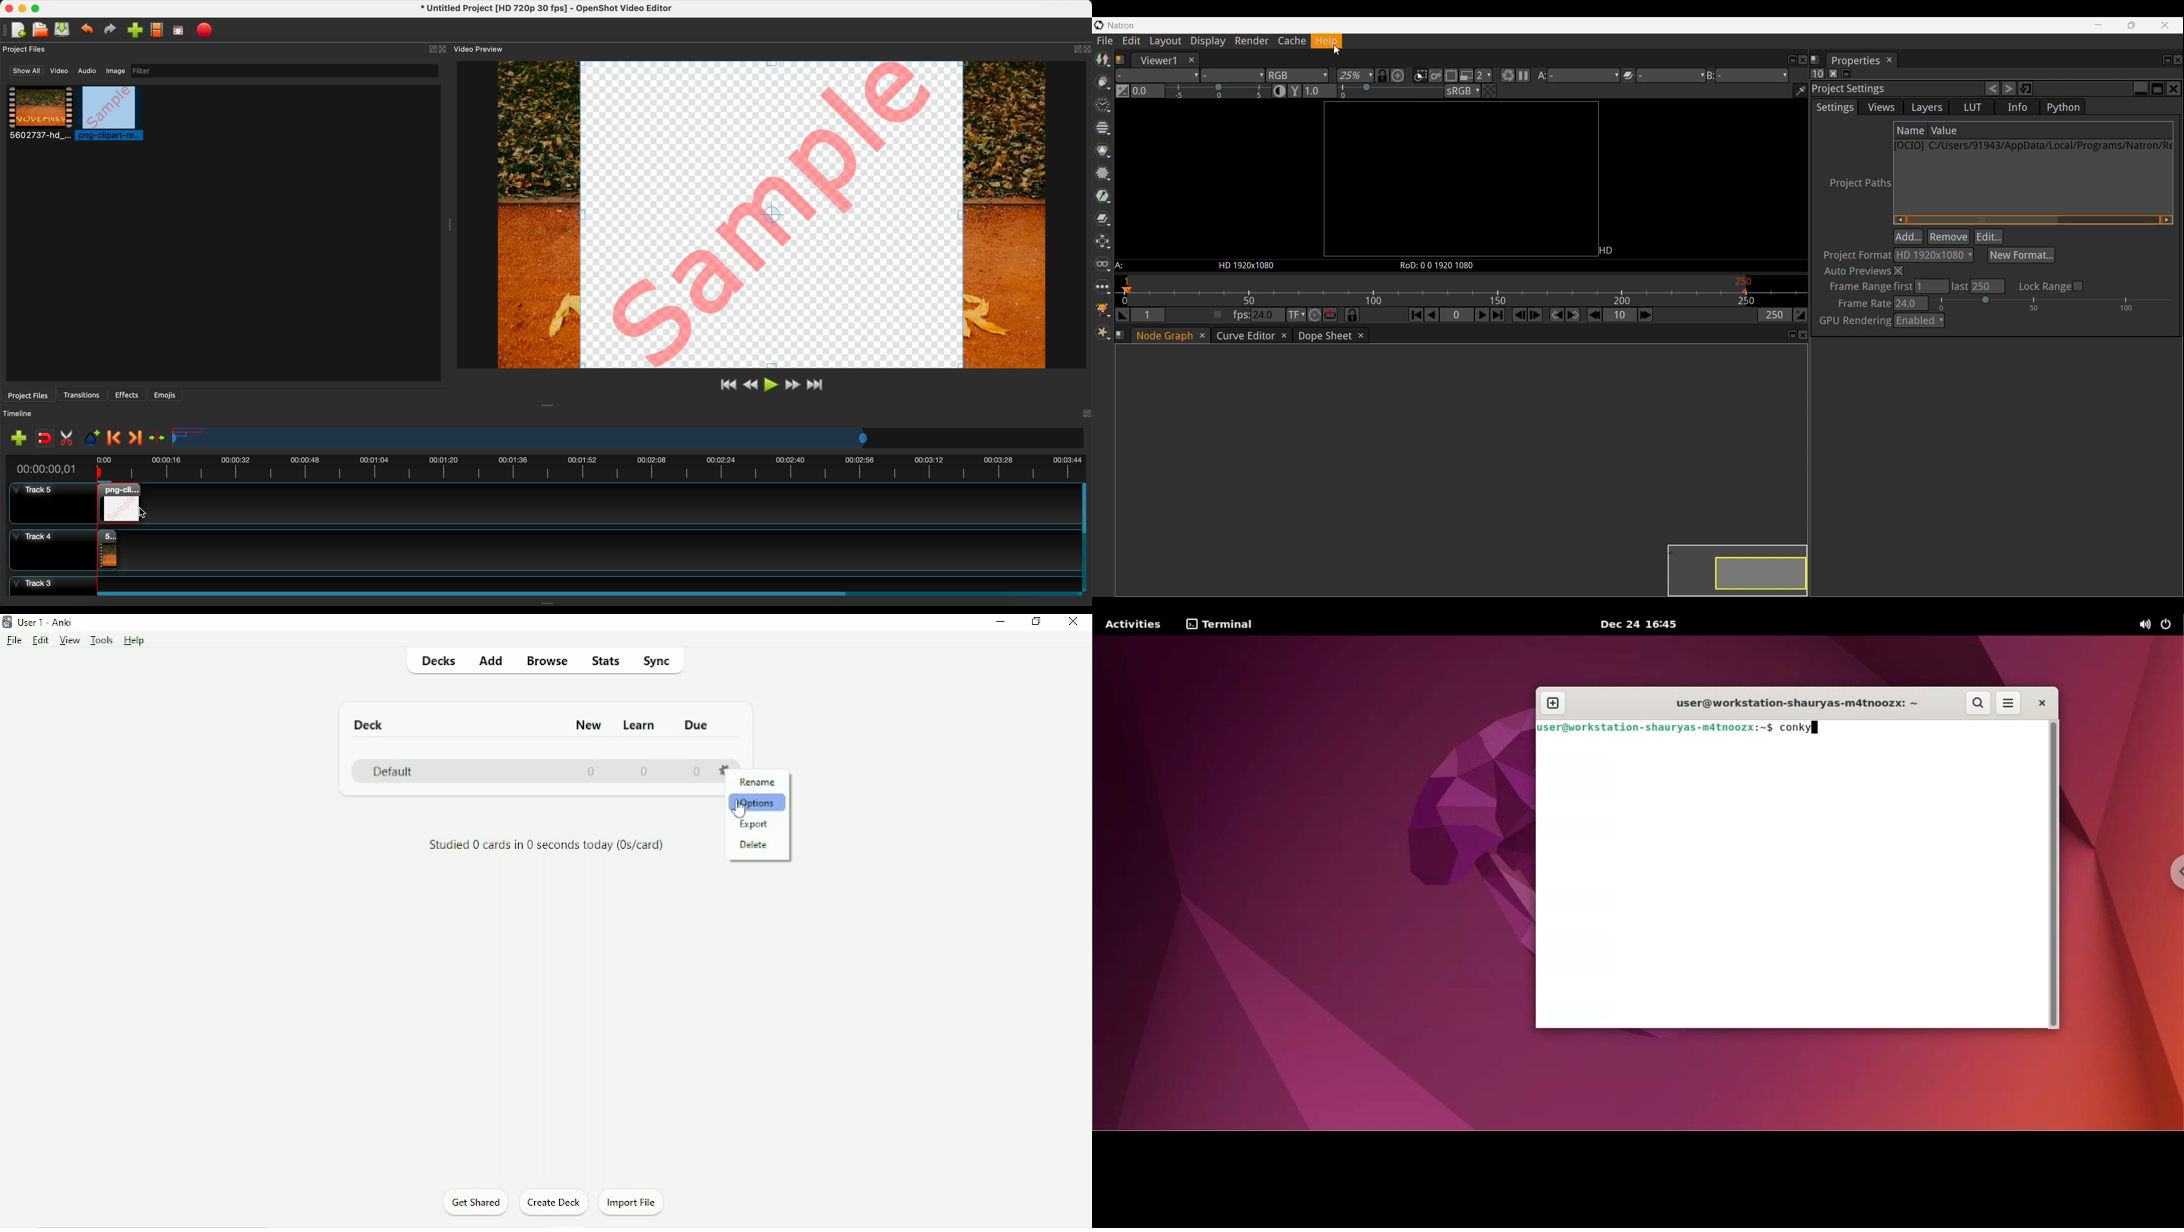 This screenshot has width=2184, height=1232. What do you see at coordinates (556, 1202) in the screenshot?
I see `Create Deck` at bounding box center [556, 1202].